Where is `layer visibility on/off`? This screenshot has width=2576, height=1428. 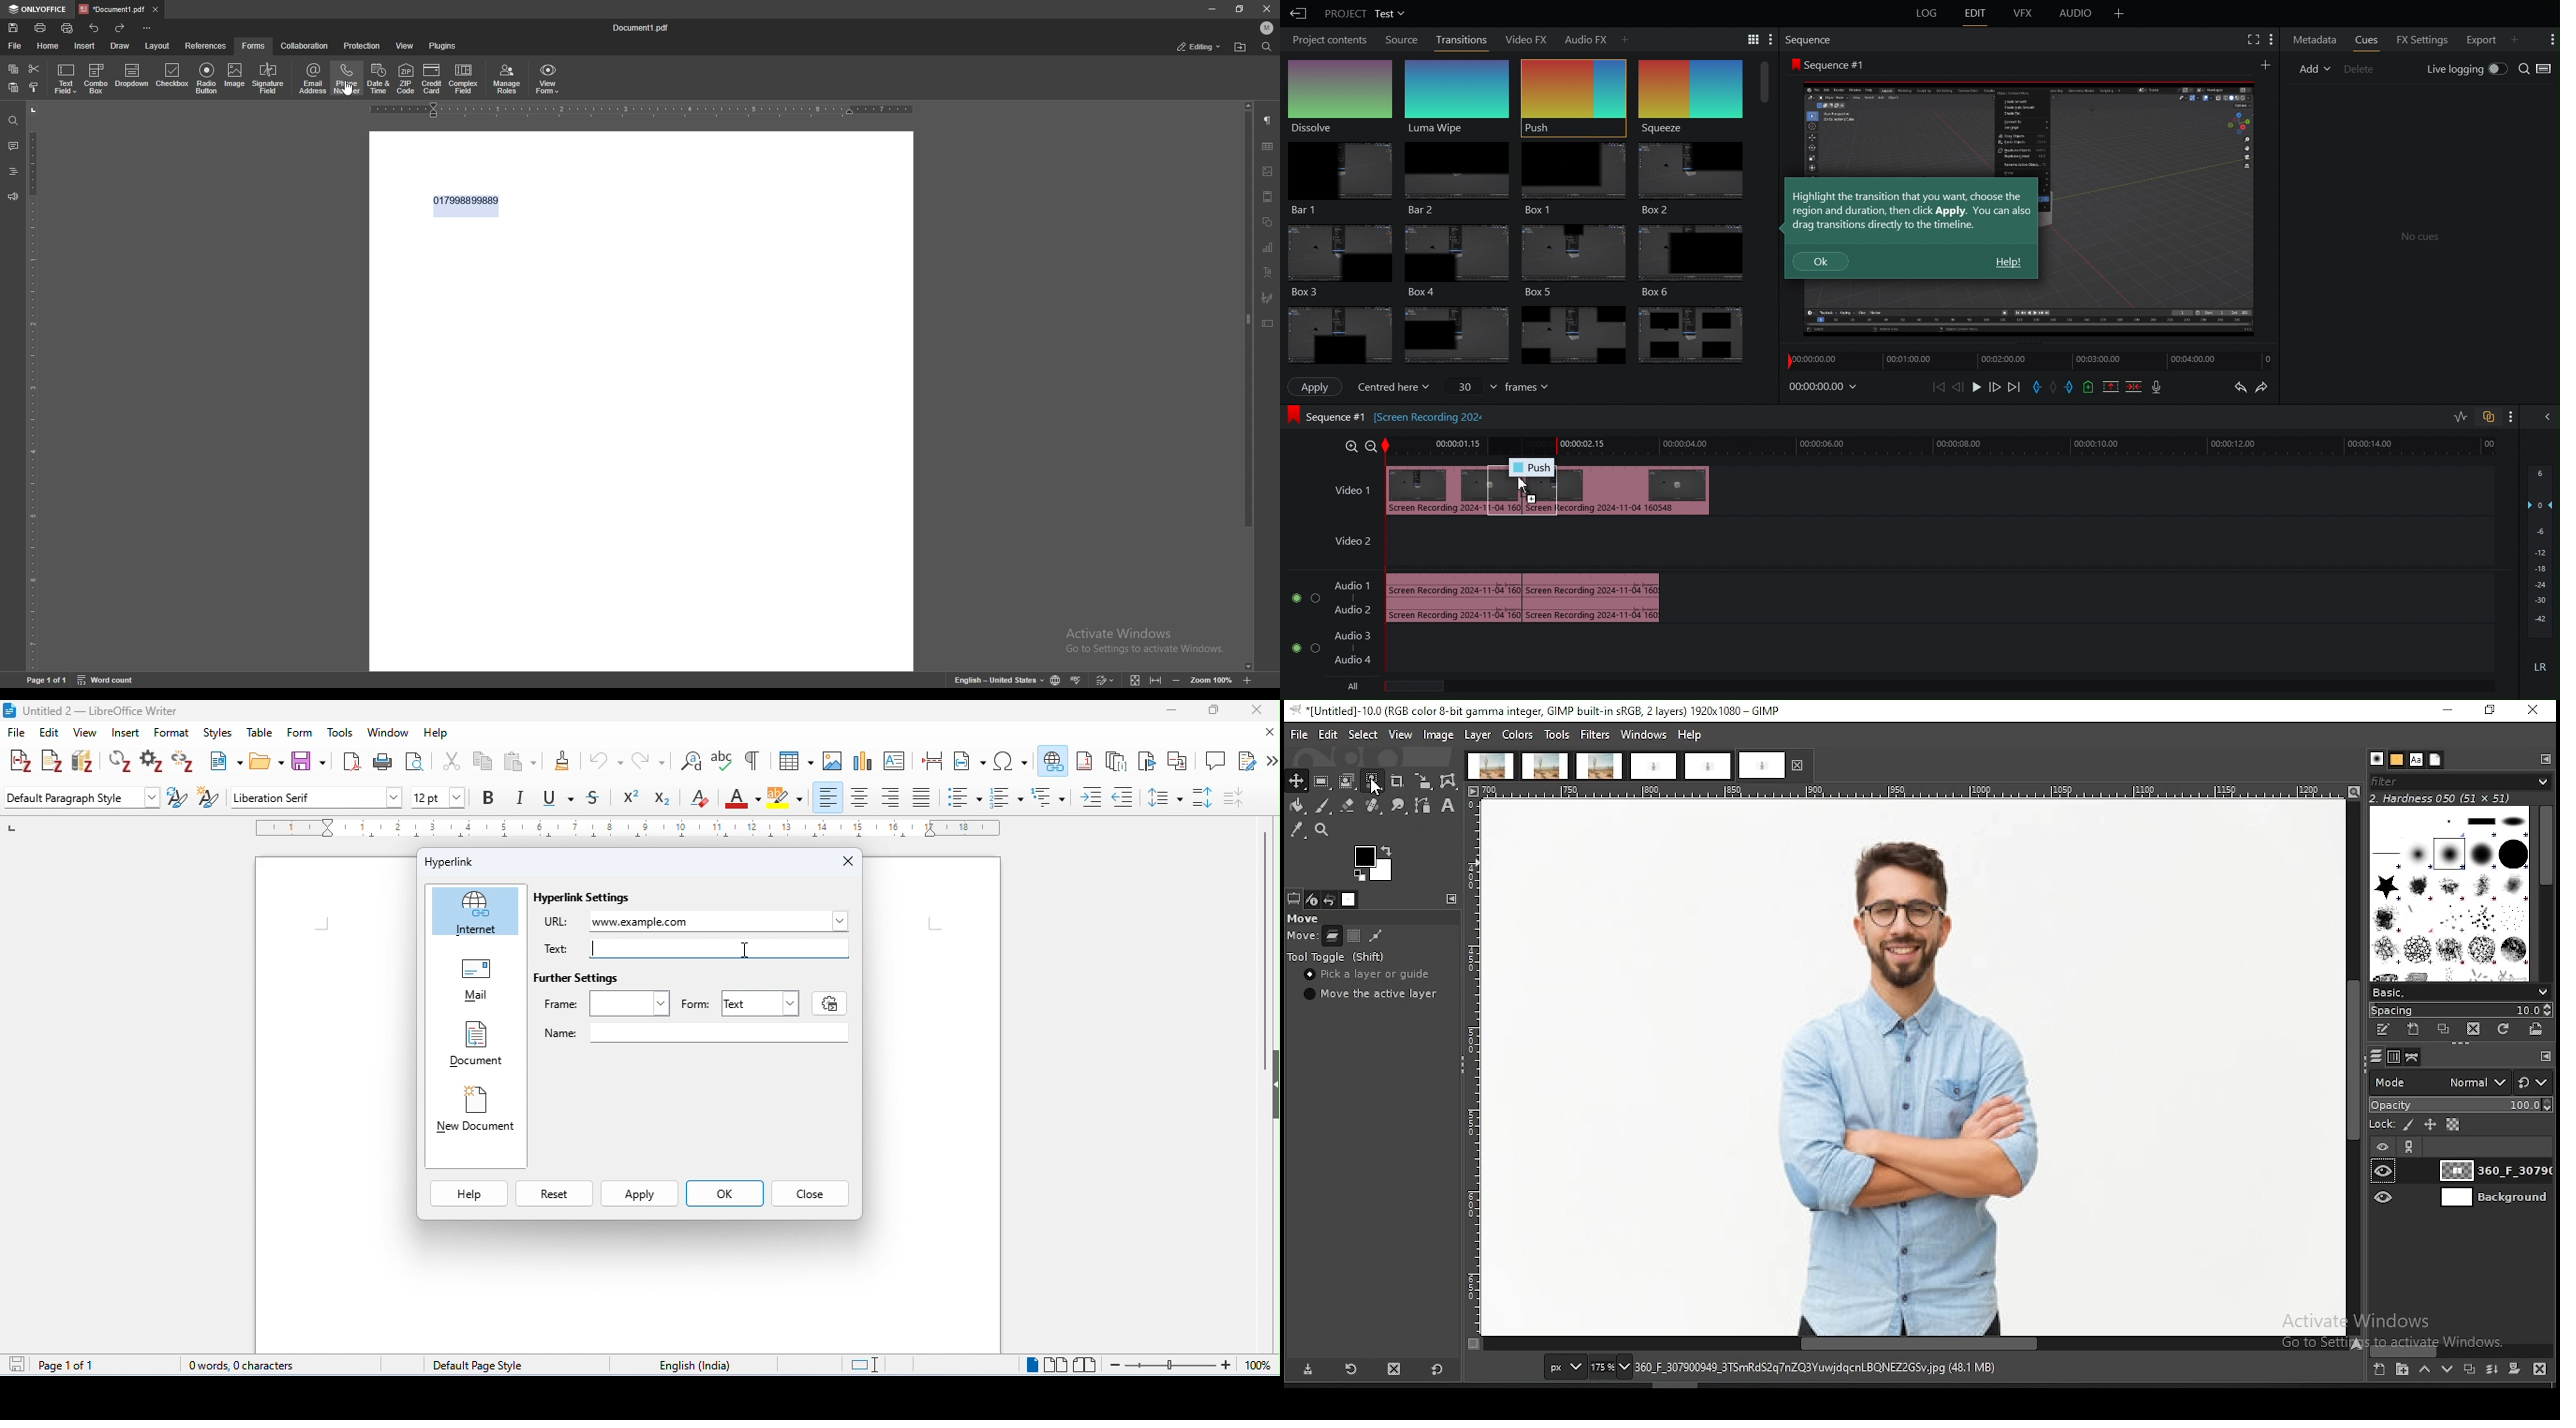
layer visibility on/off is located at coordinates (2385, 1198).